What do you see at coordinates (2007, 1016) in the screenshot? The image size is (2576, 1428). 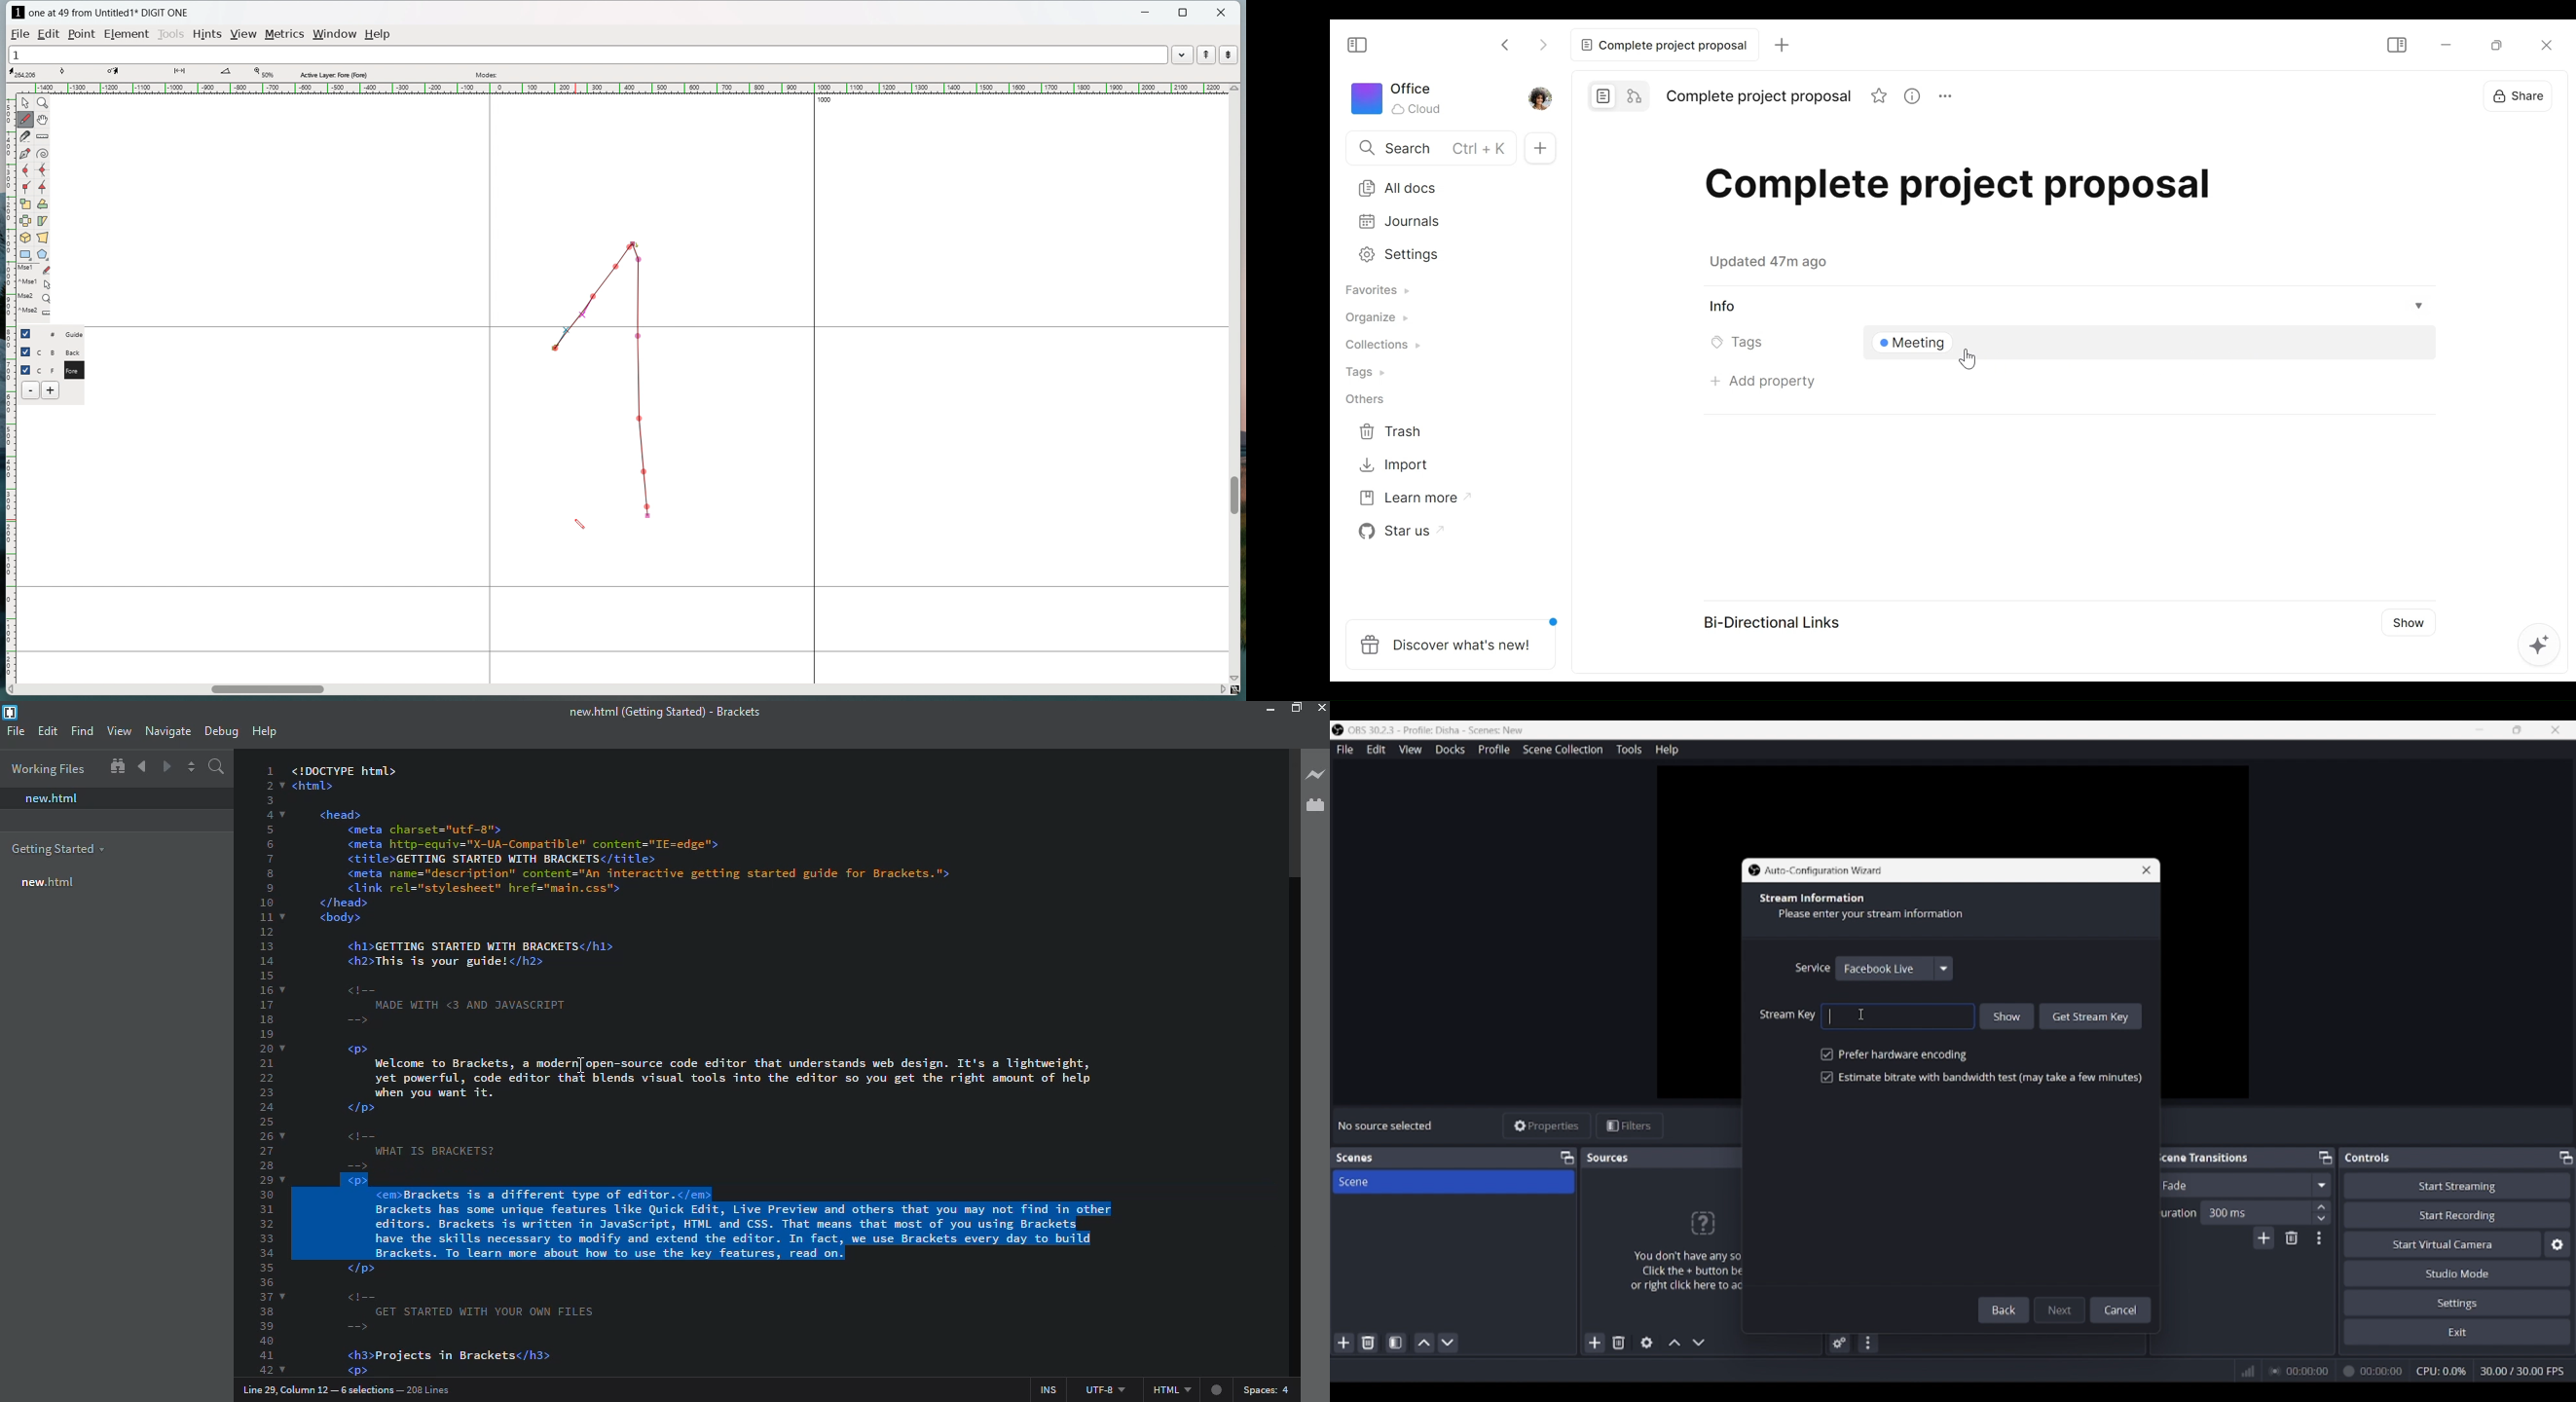 I see `Show input made` at bounding box center [2007, 1016].